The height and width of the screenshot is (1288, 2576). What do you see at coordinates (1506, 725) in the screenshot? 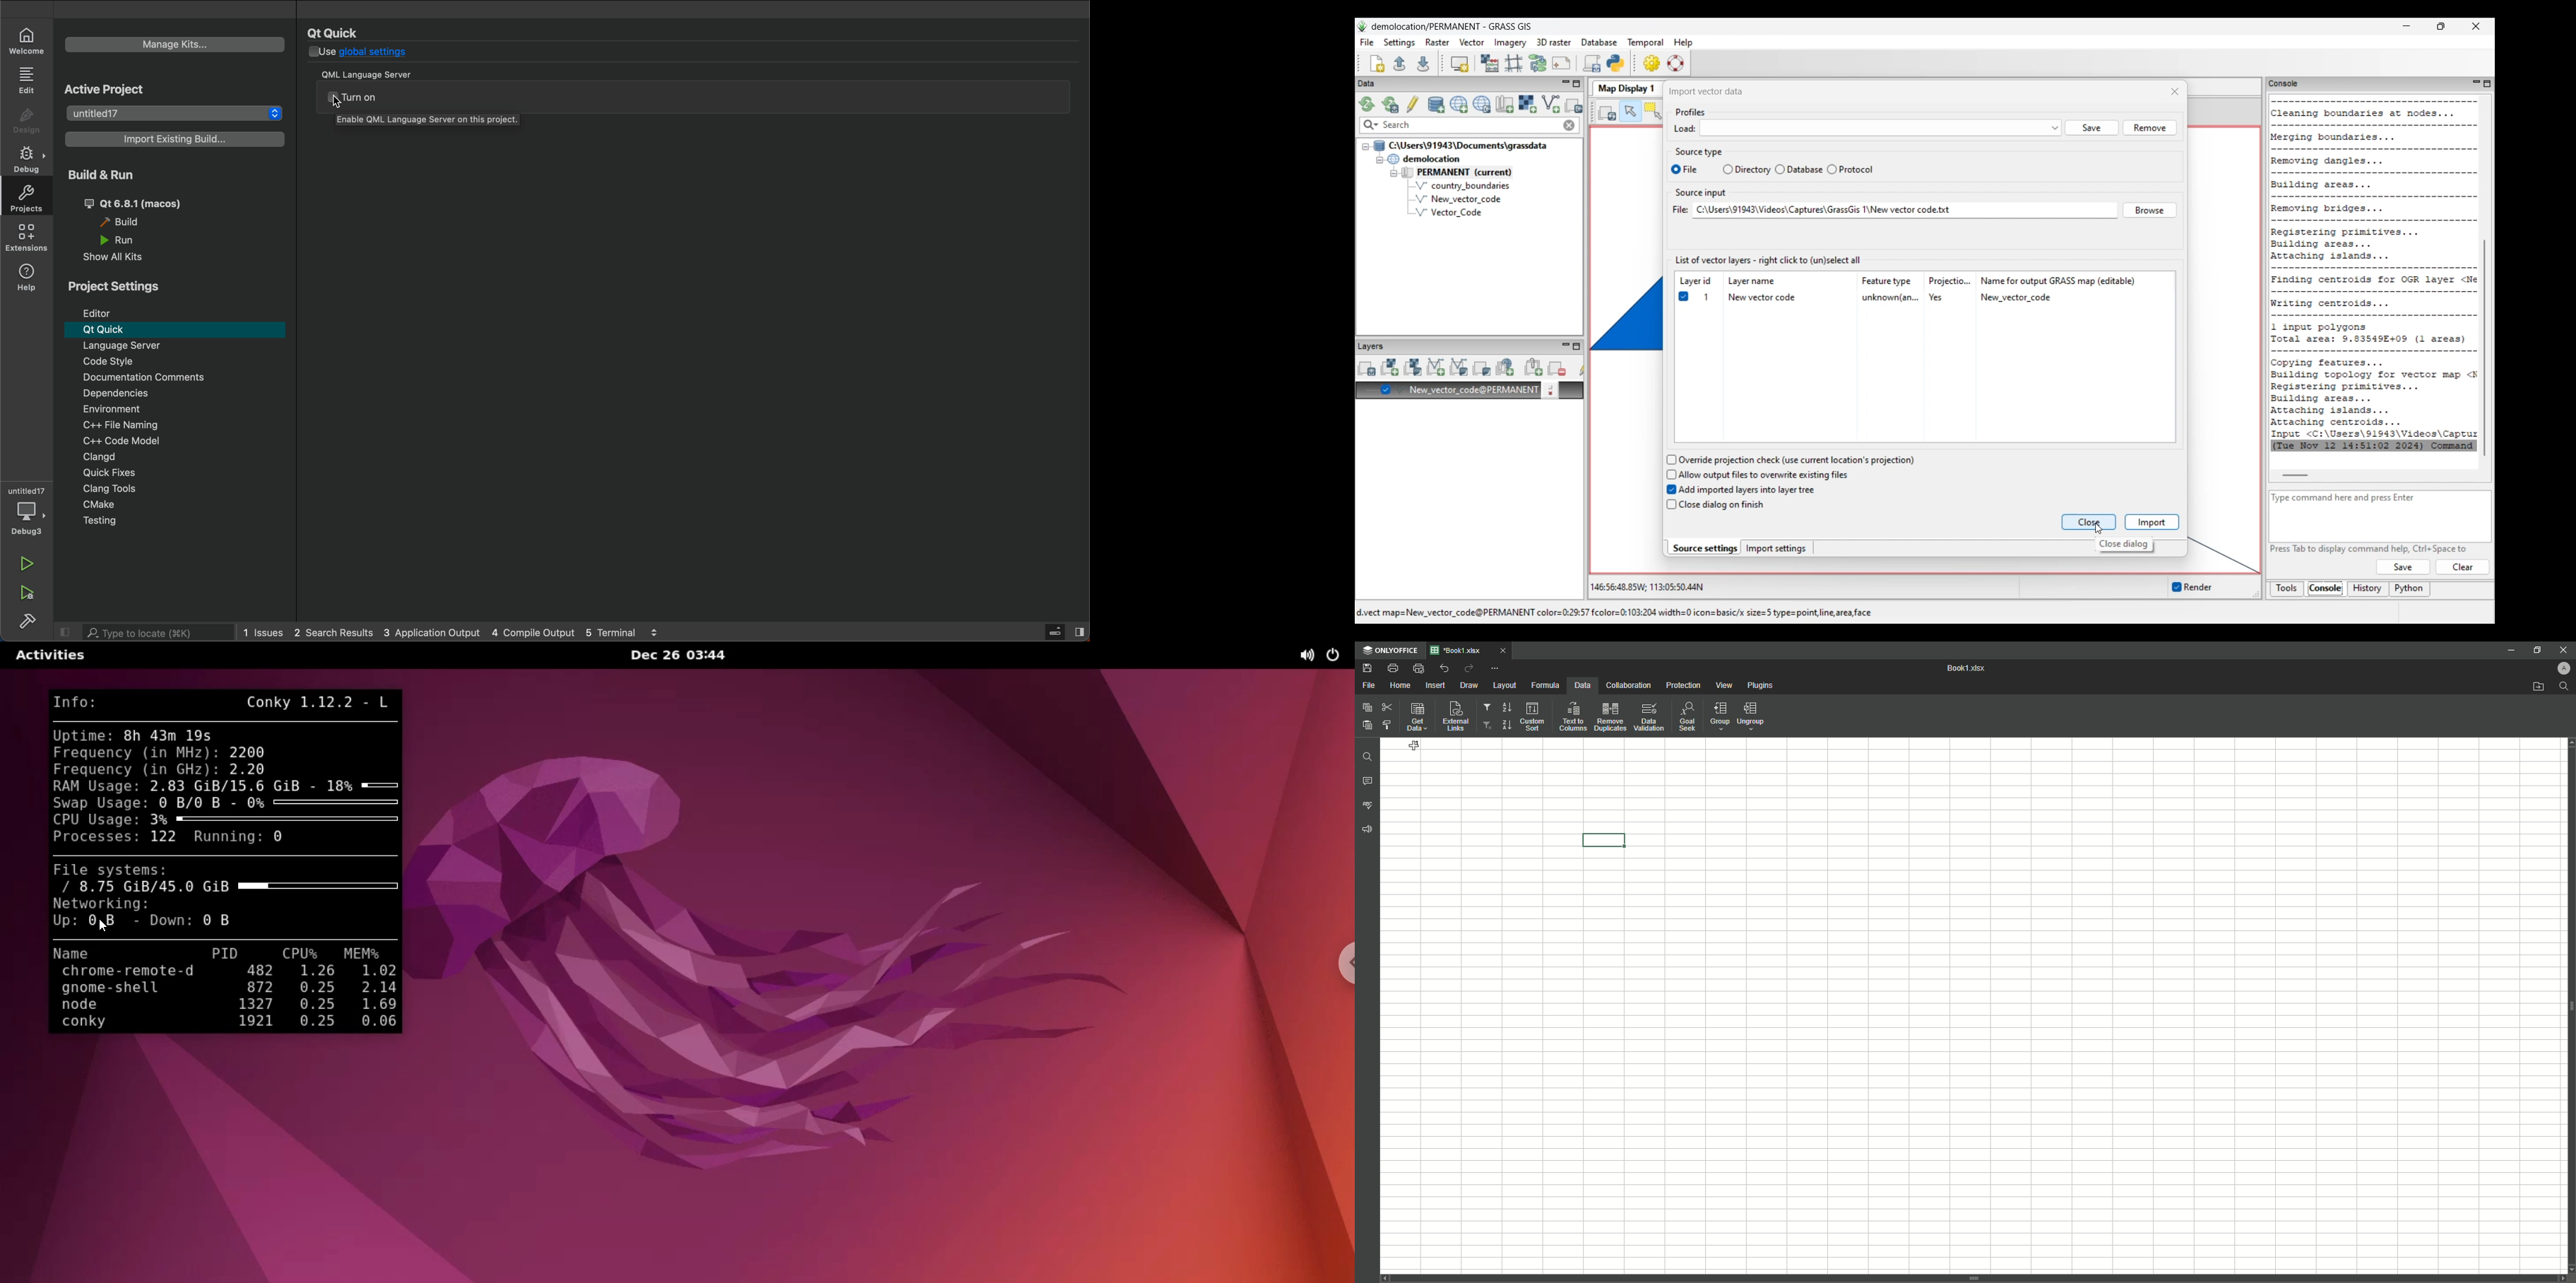
I see `Sort Up` at bounding box center [1506, 725].